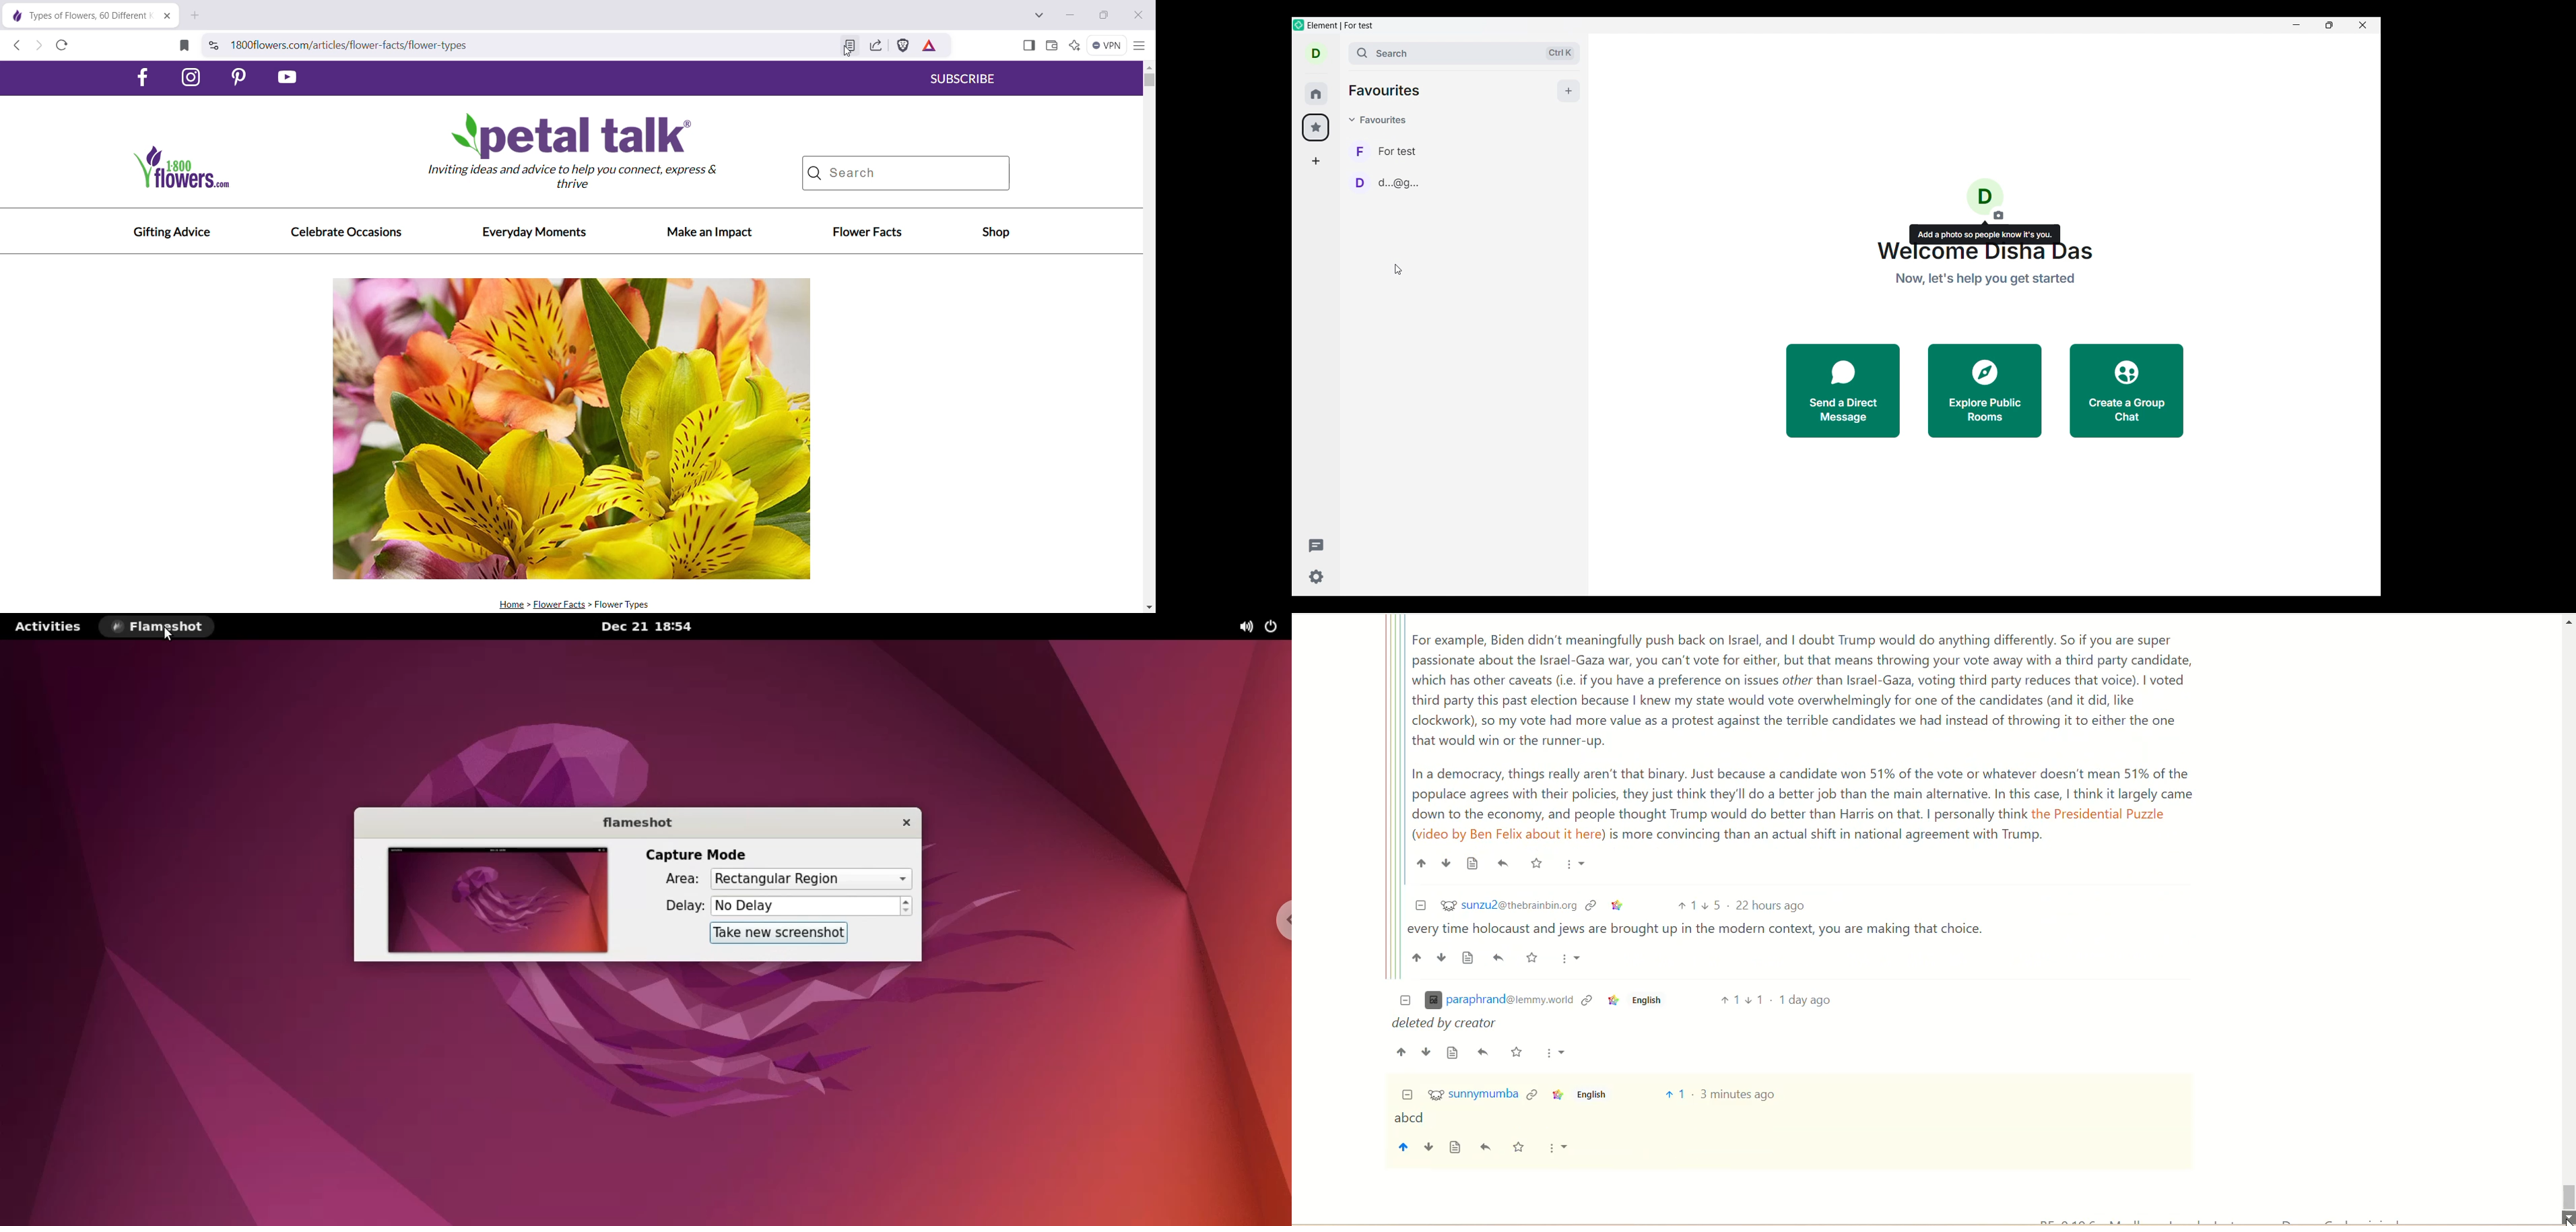 This screenshot has height=1232, width=2576. Describe the element at coordinates (172, 232) in the screenshot. I see `Gifting Advice` at that location.